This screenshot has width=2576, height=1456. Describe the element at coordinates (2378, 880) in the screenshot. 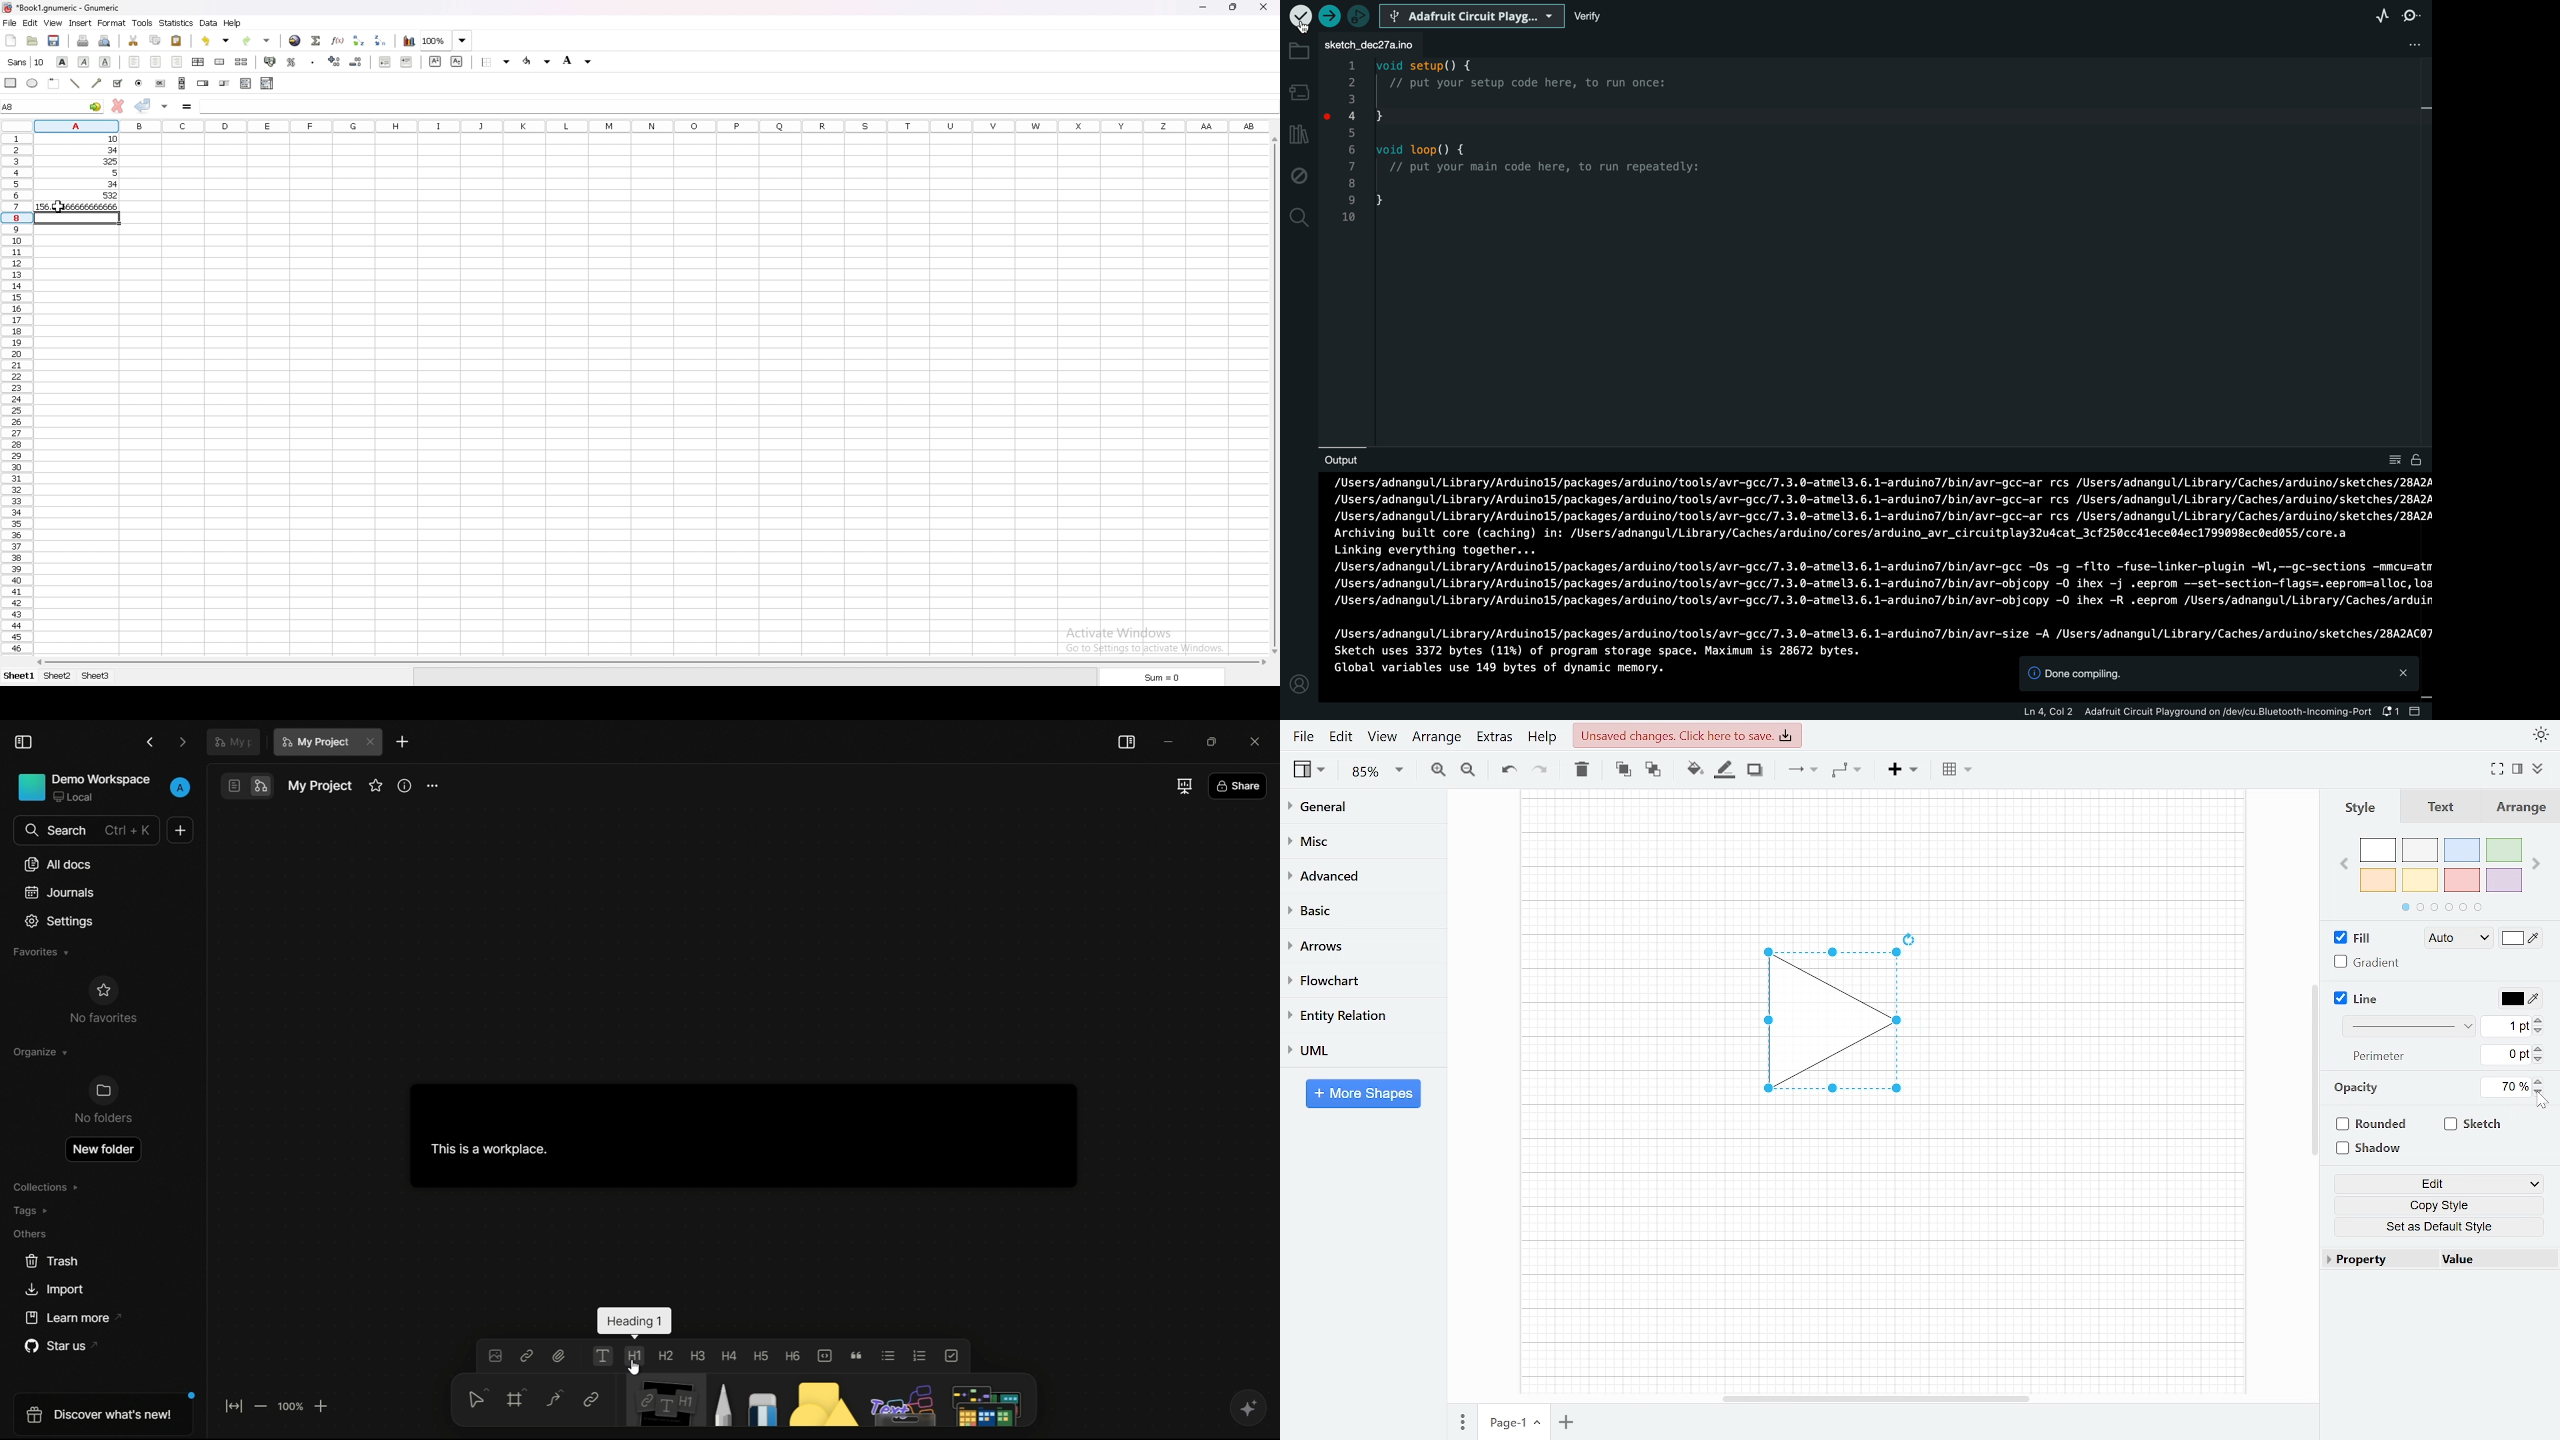

I see `orange` at that location.